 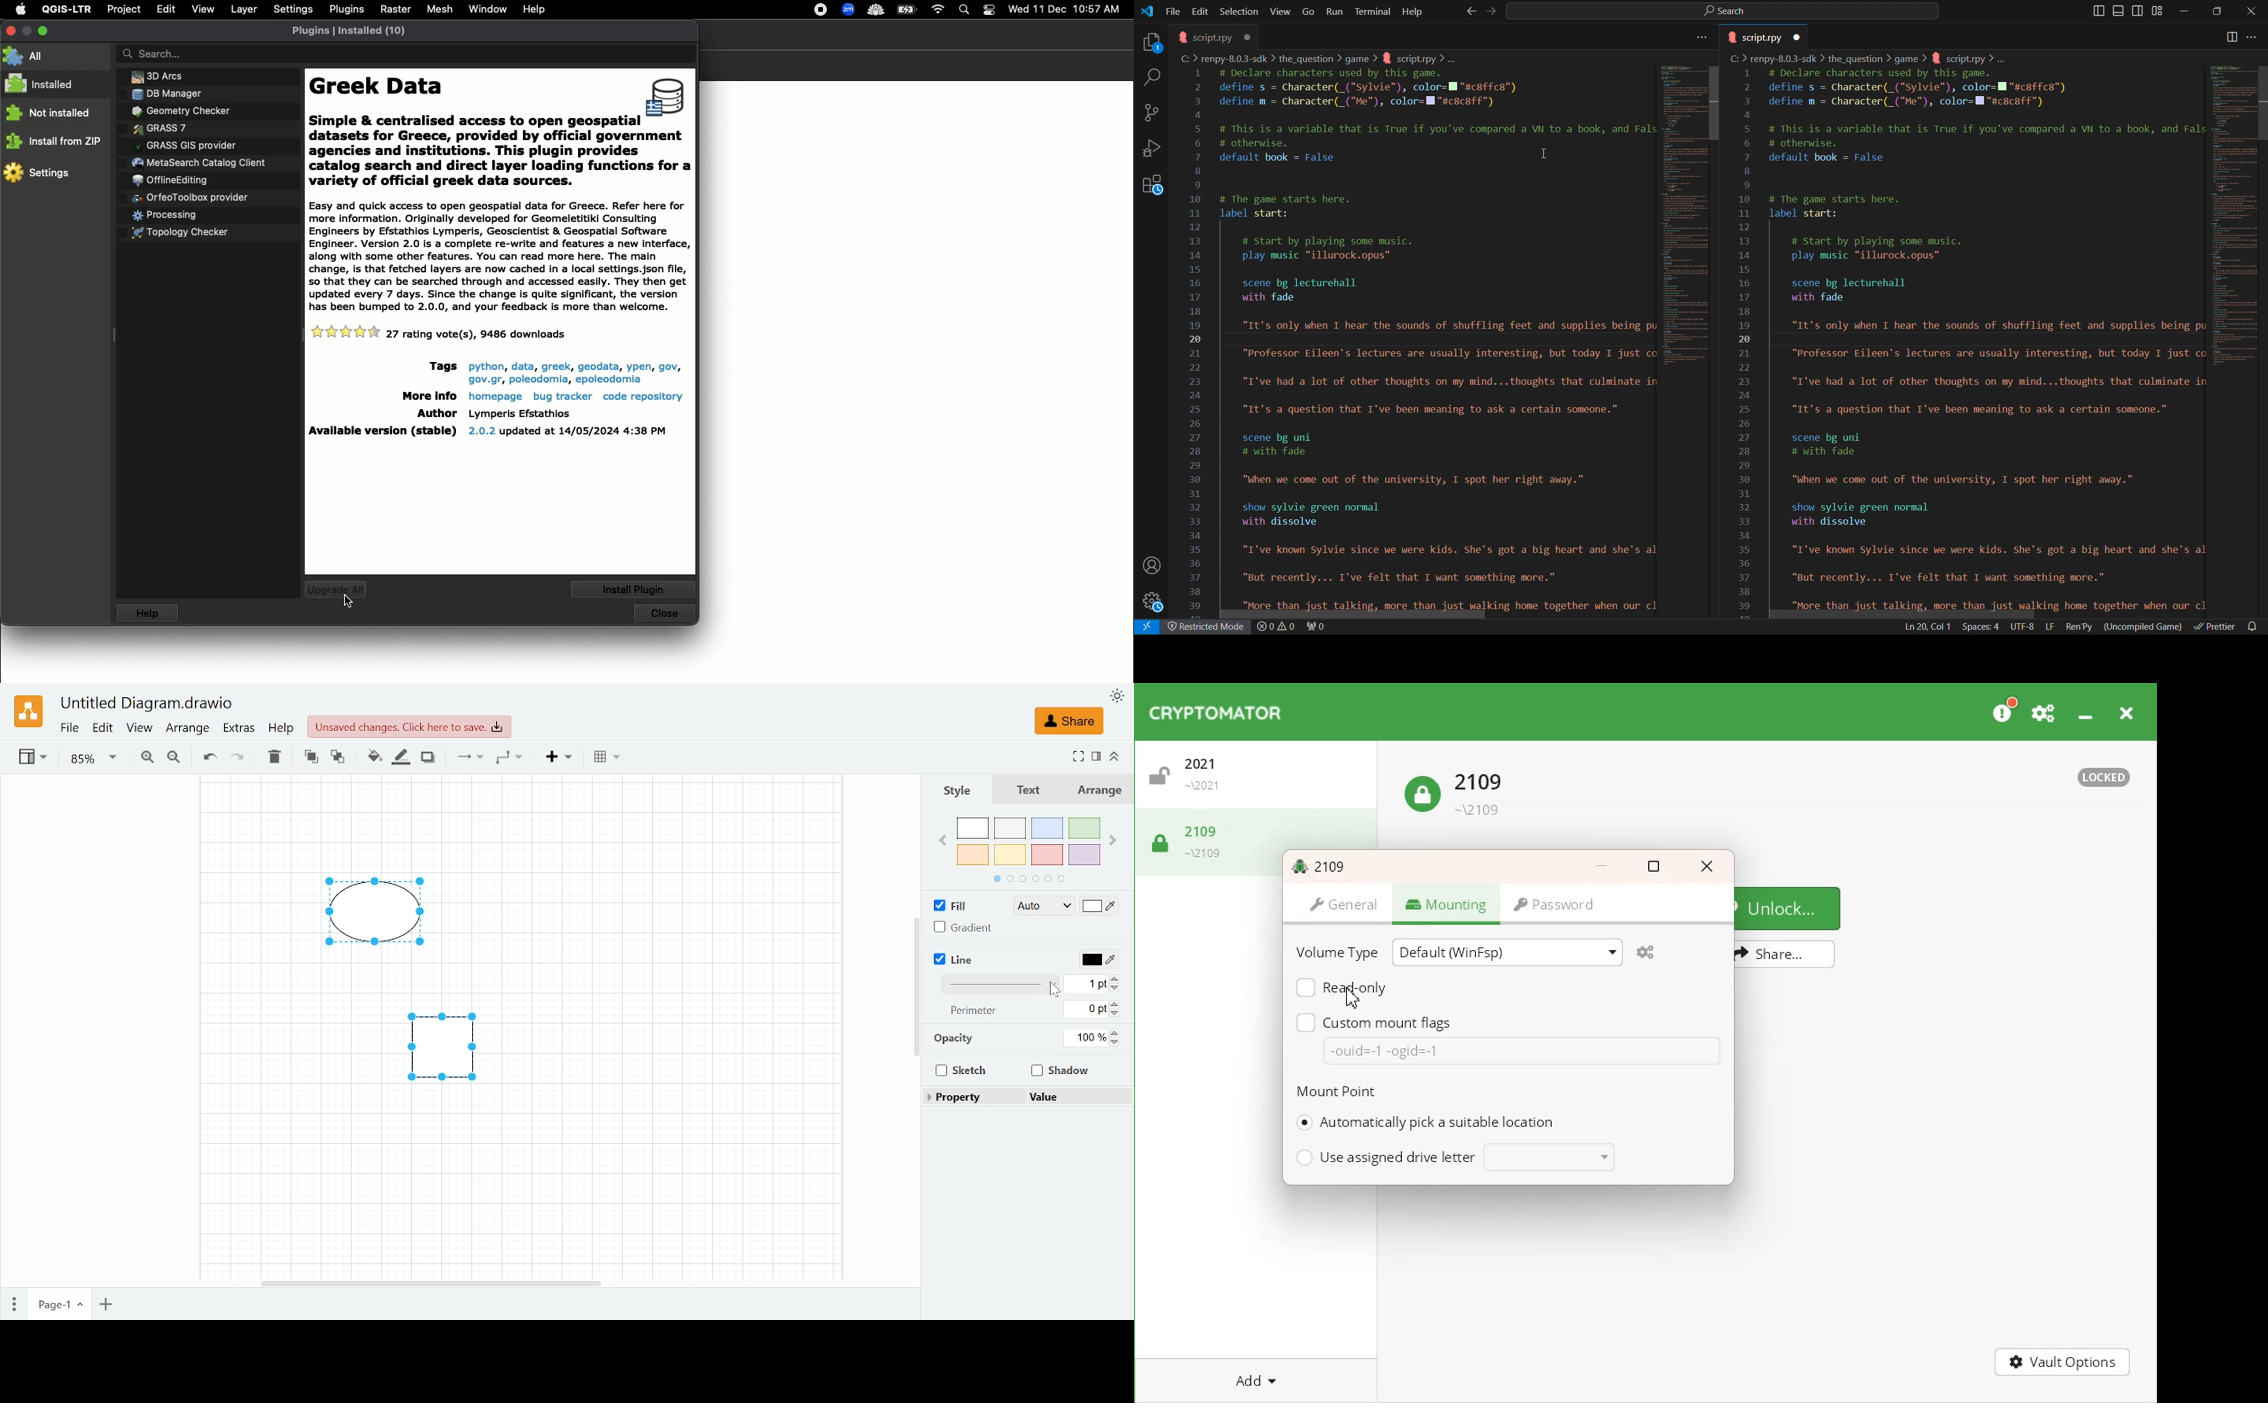 What do you see at coordinates (1239, 11) in the screenshot?
I see `Selection` at bounding box center [1239, 11].